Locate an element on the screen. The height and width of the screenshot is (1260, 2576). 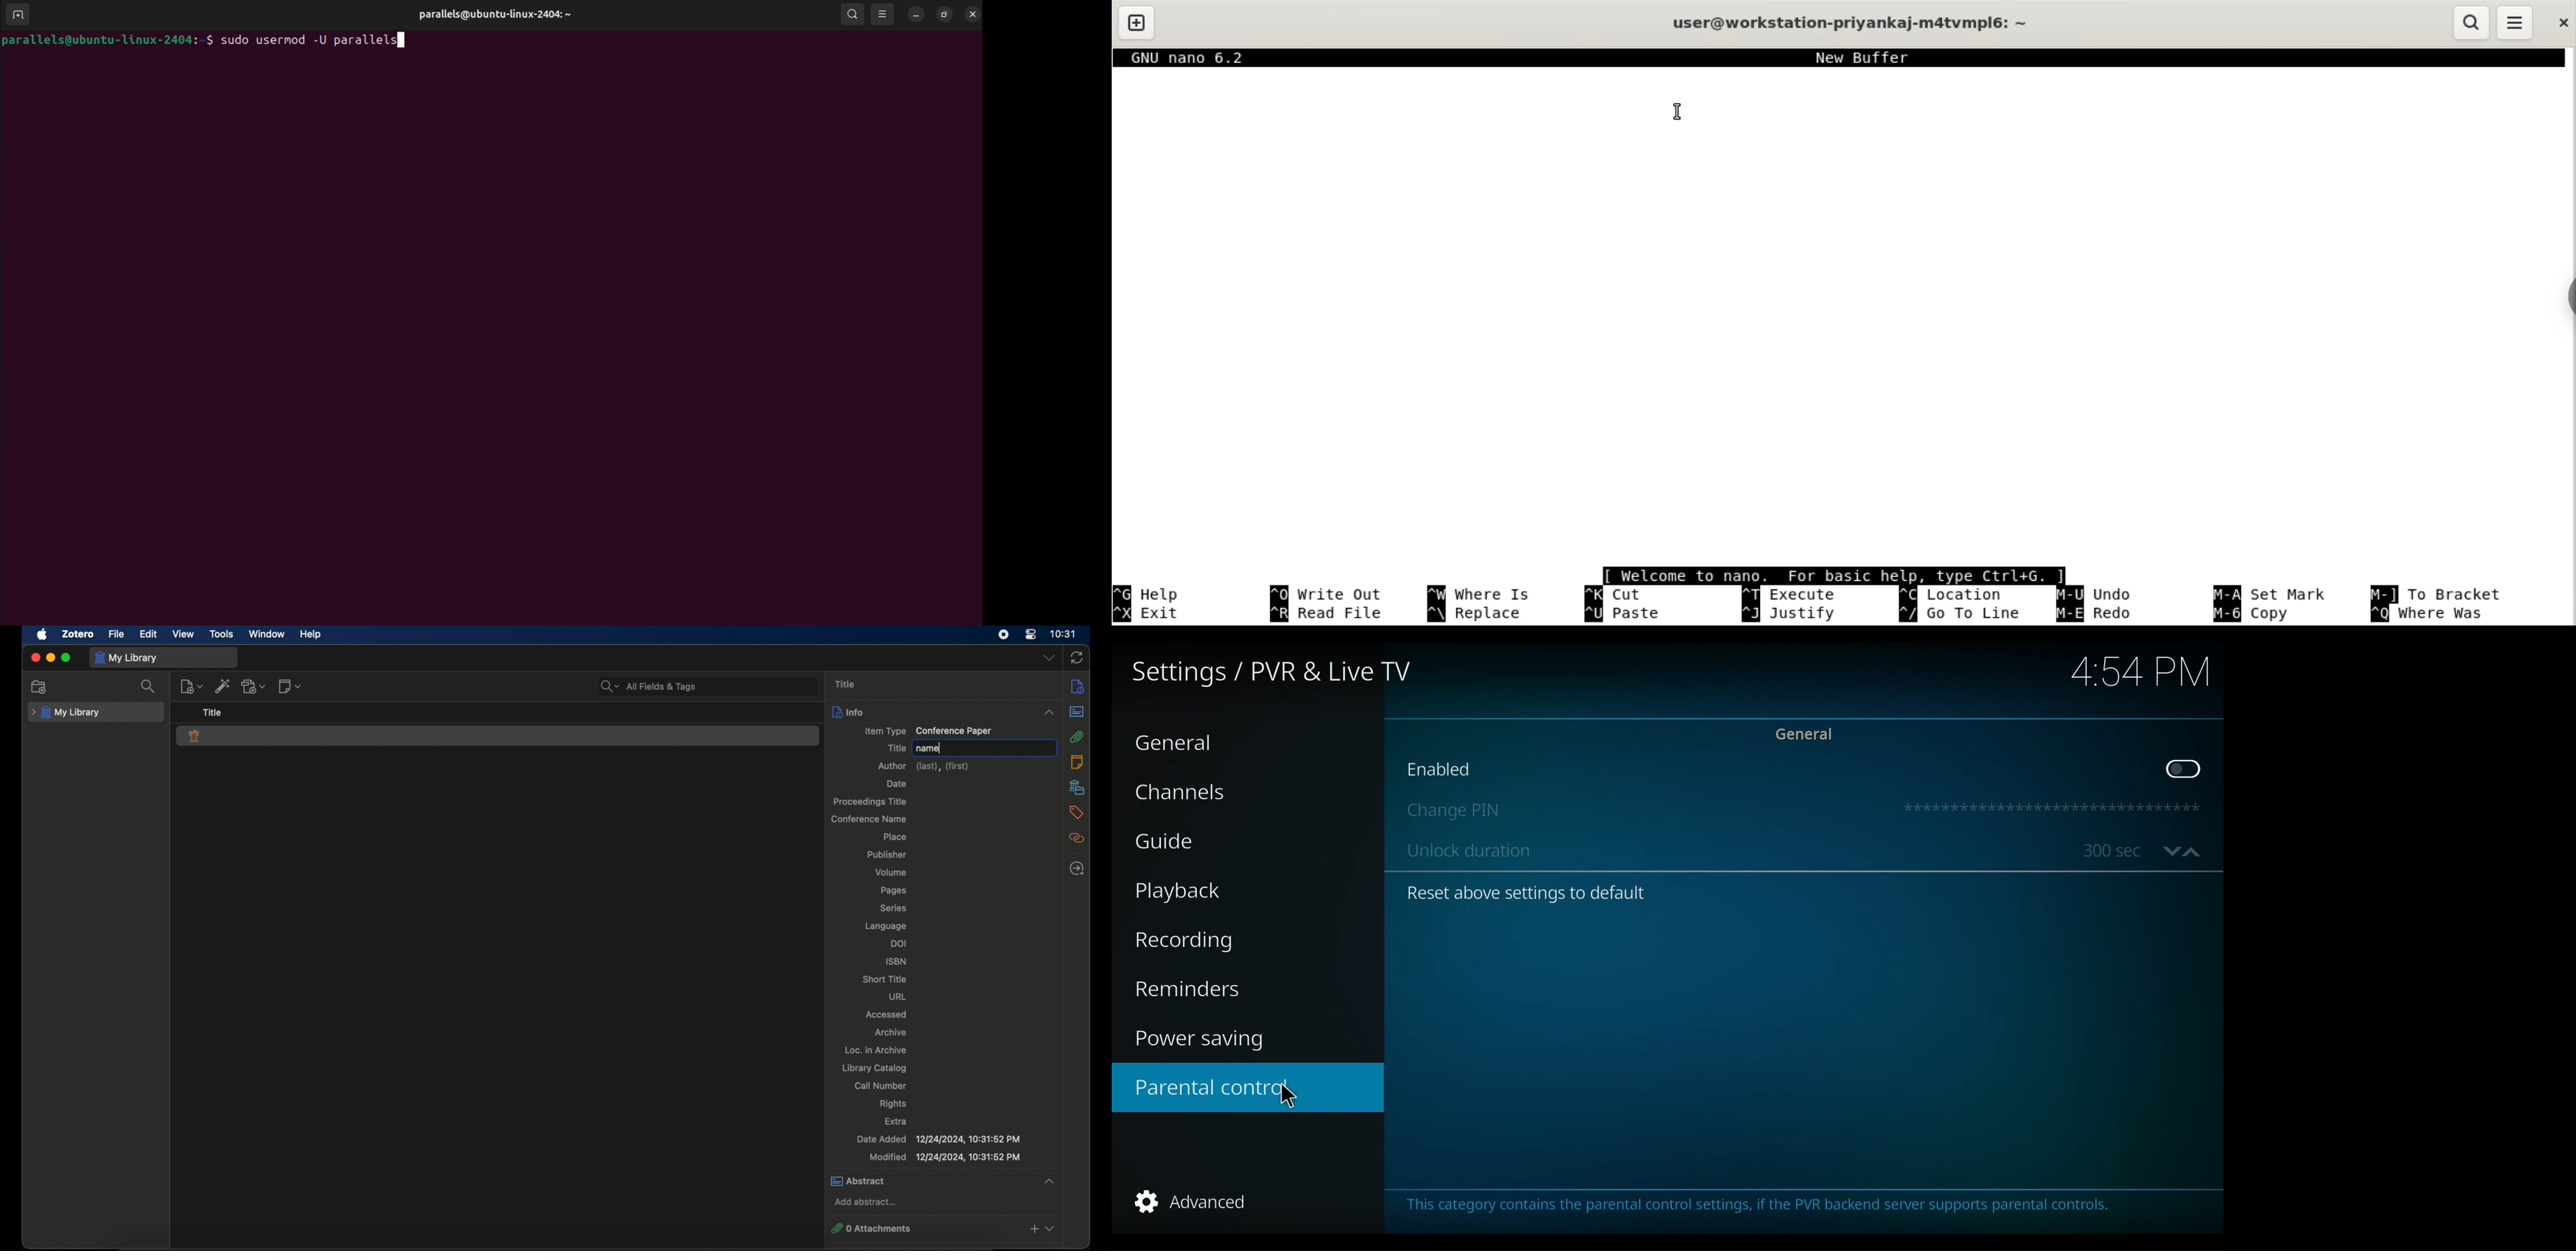
abstract is located at coordinates (1077, 712).